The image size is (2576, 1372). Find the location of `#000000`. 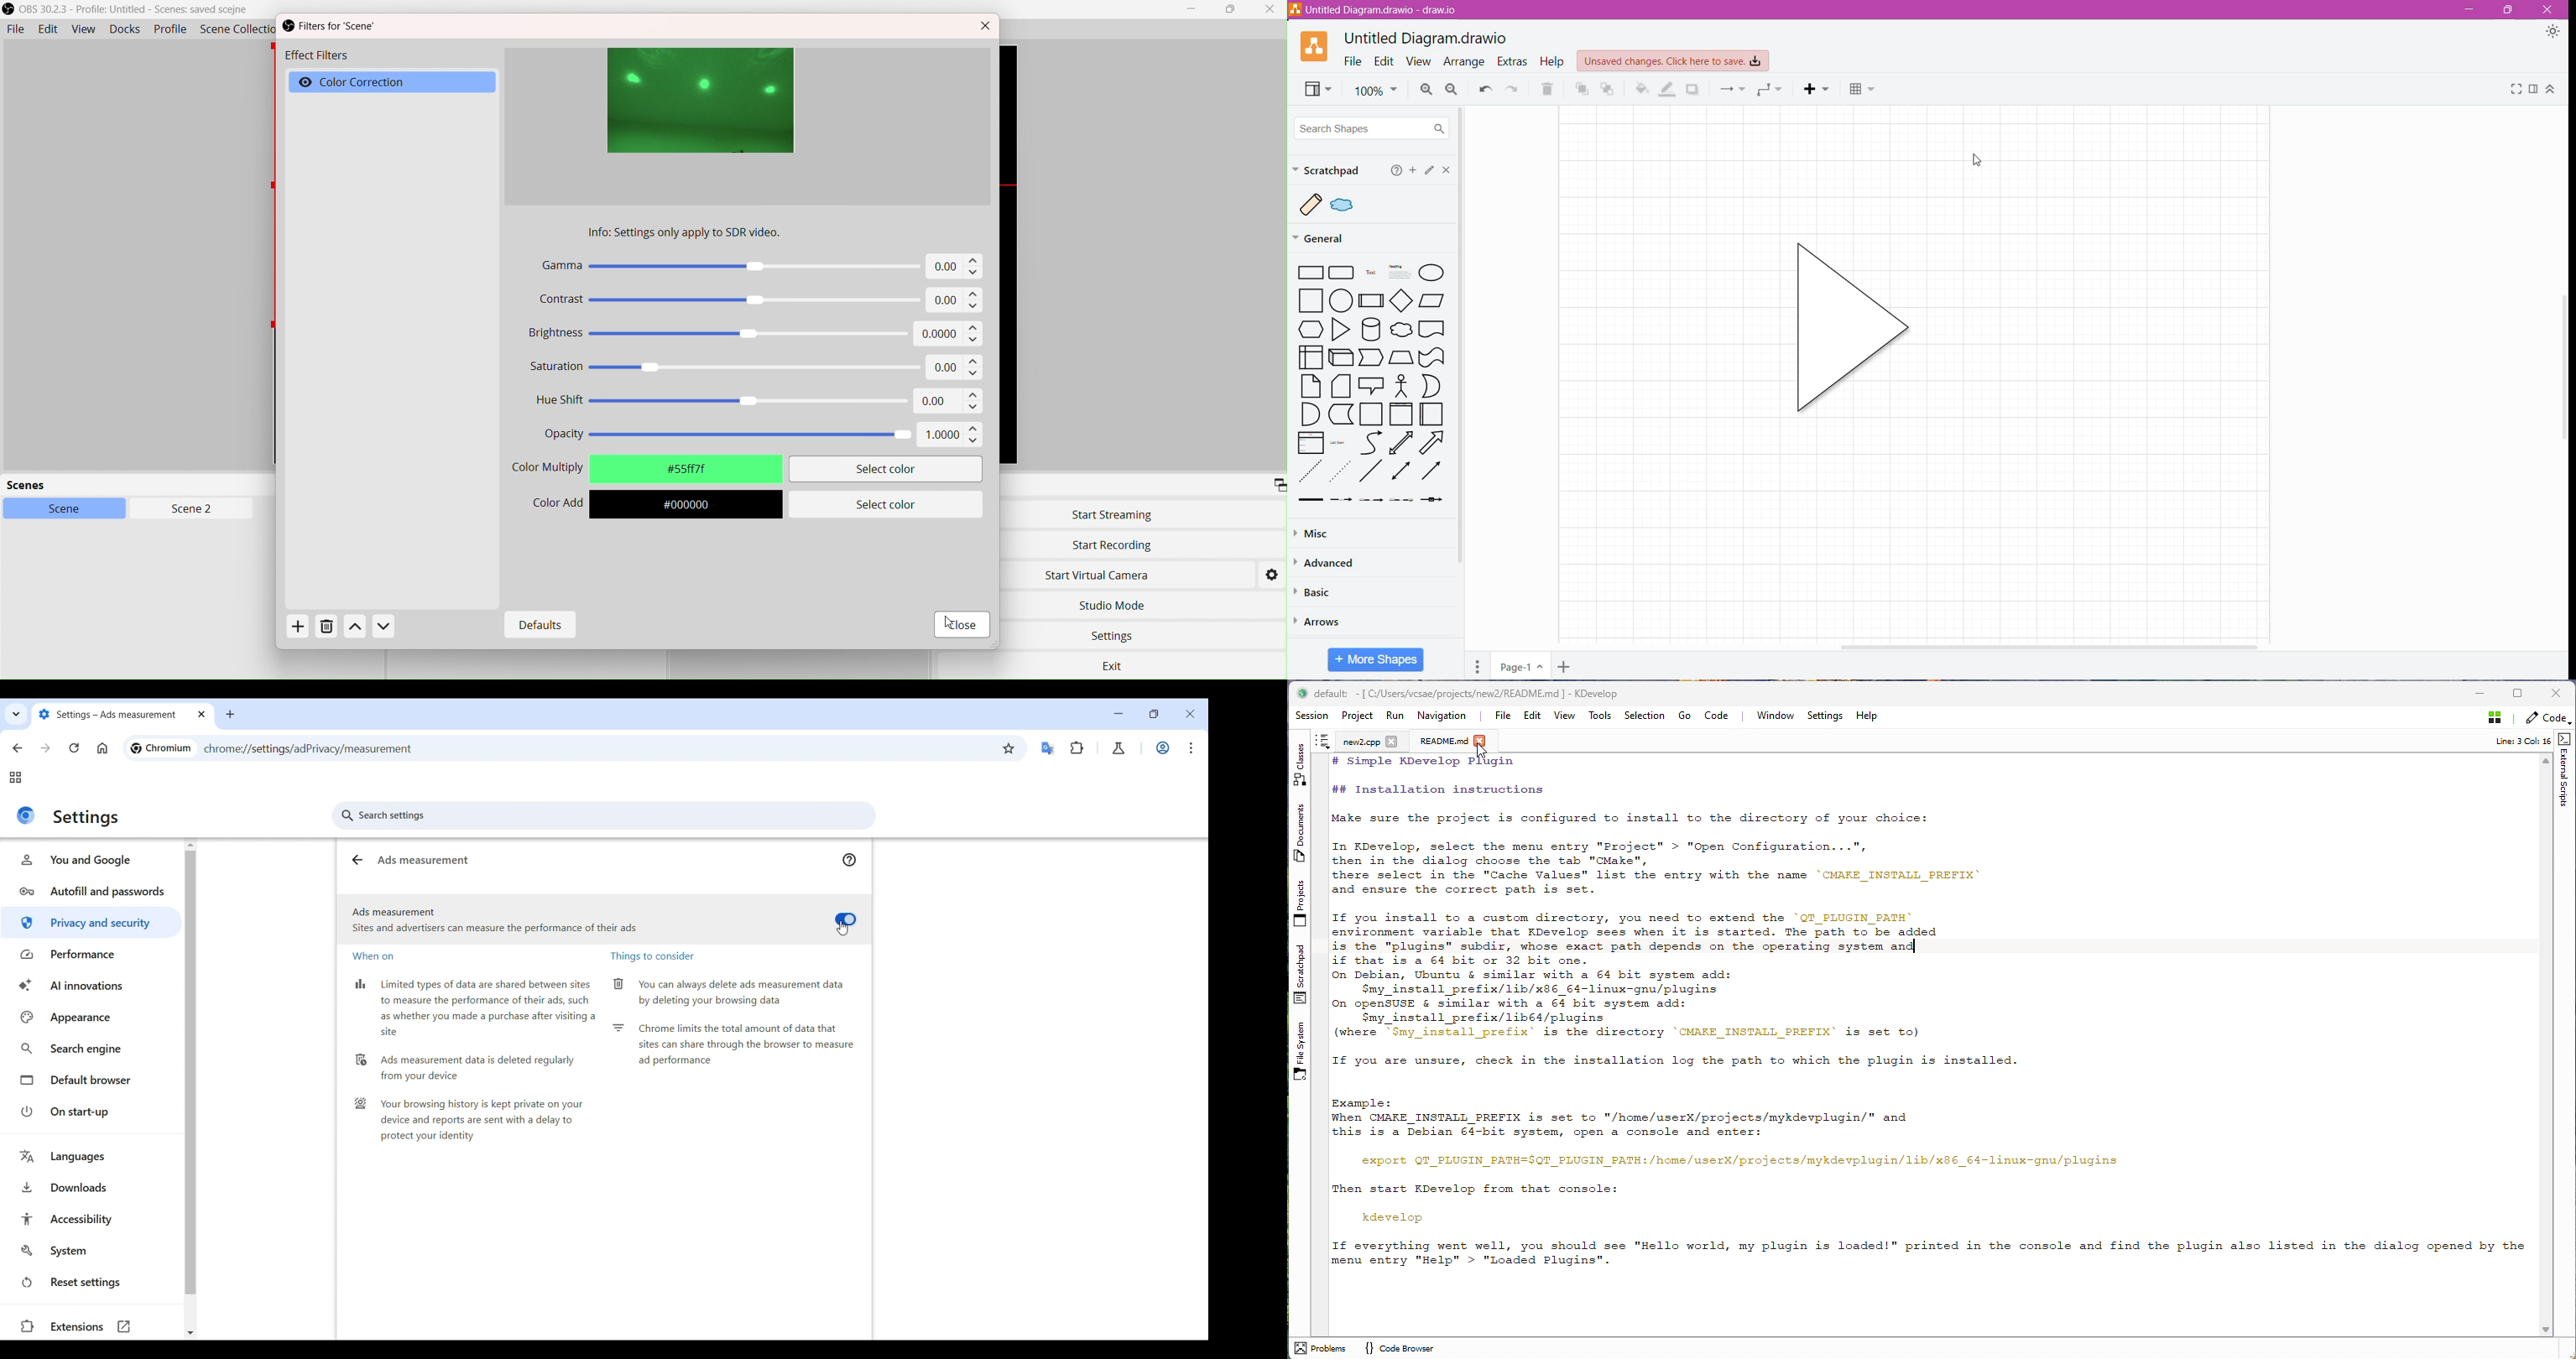

#000000 is located at coordinates (698, 506).